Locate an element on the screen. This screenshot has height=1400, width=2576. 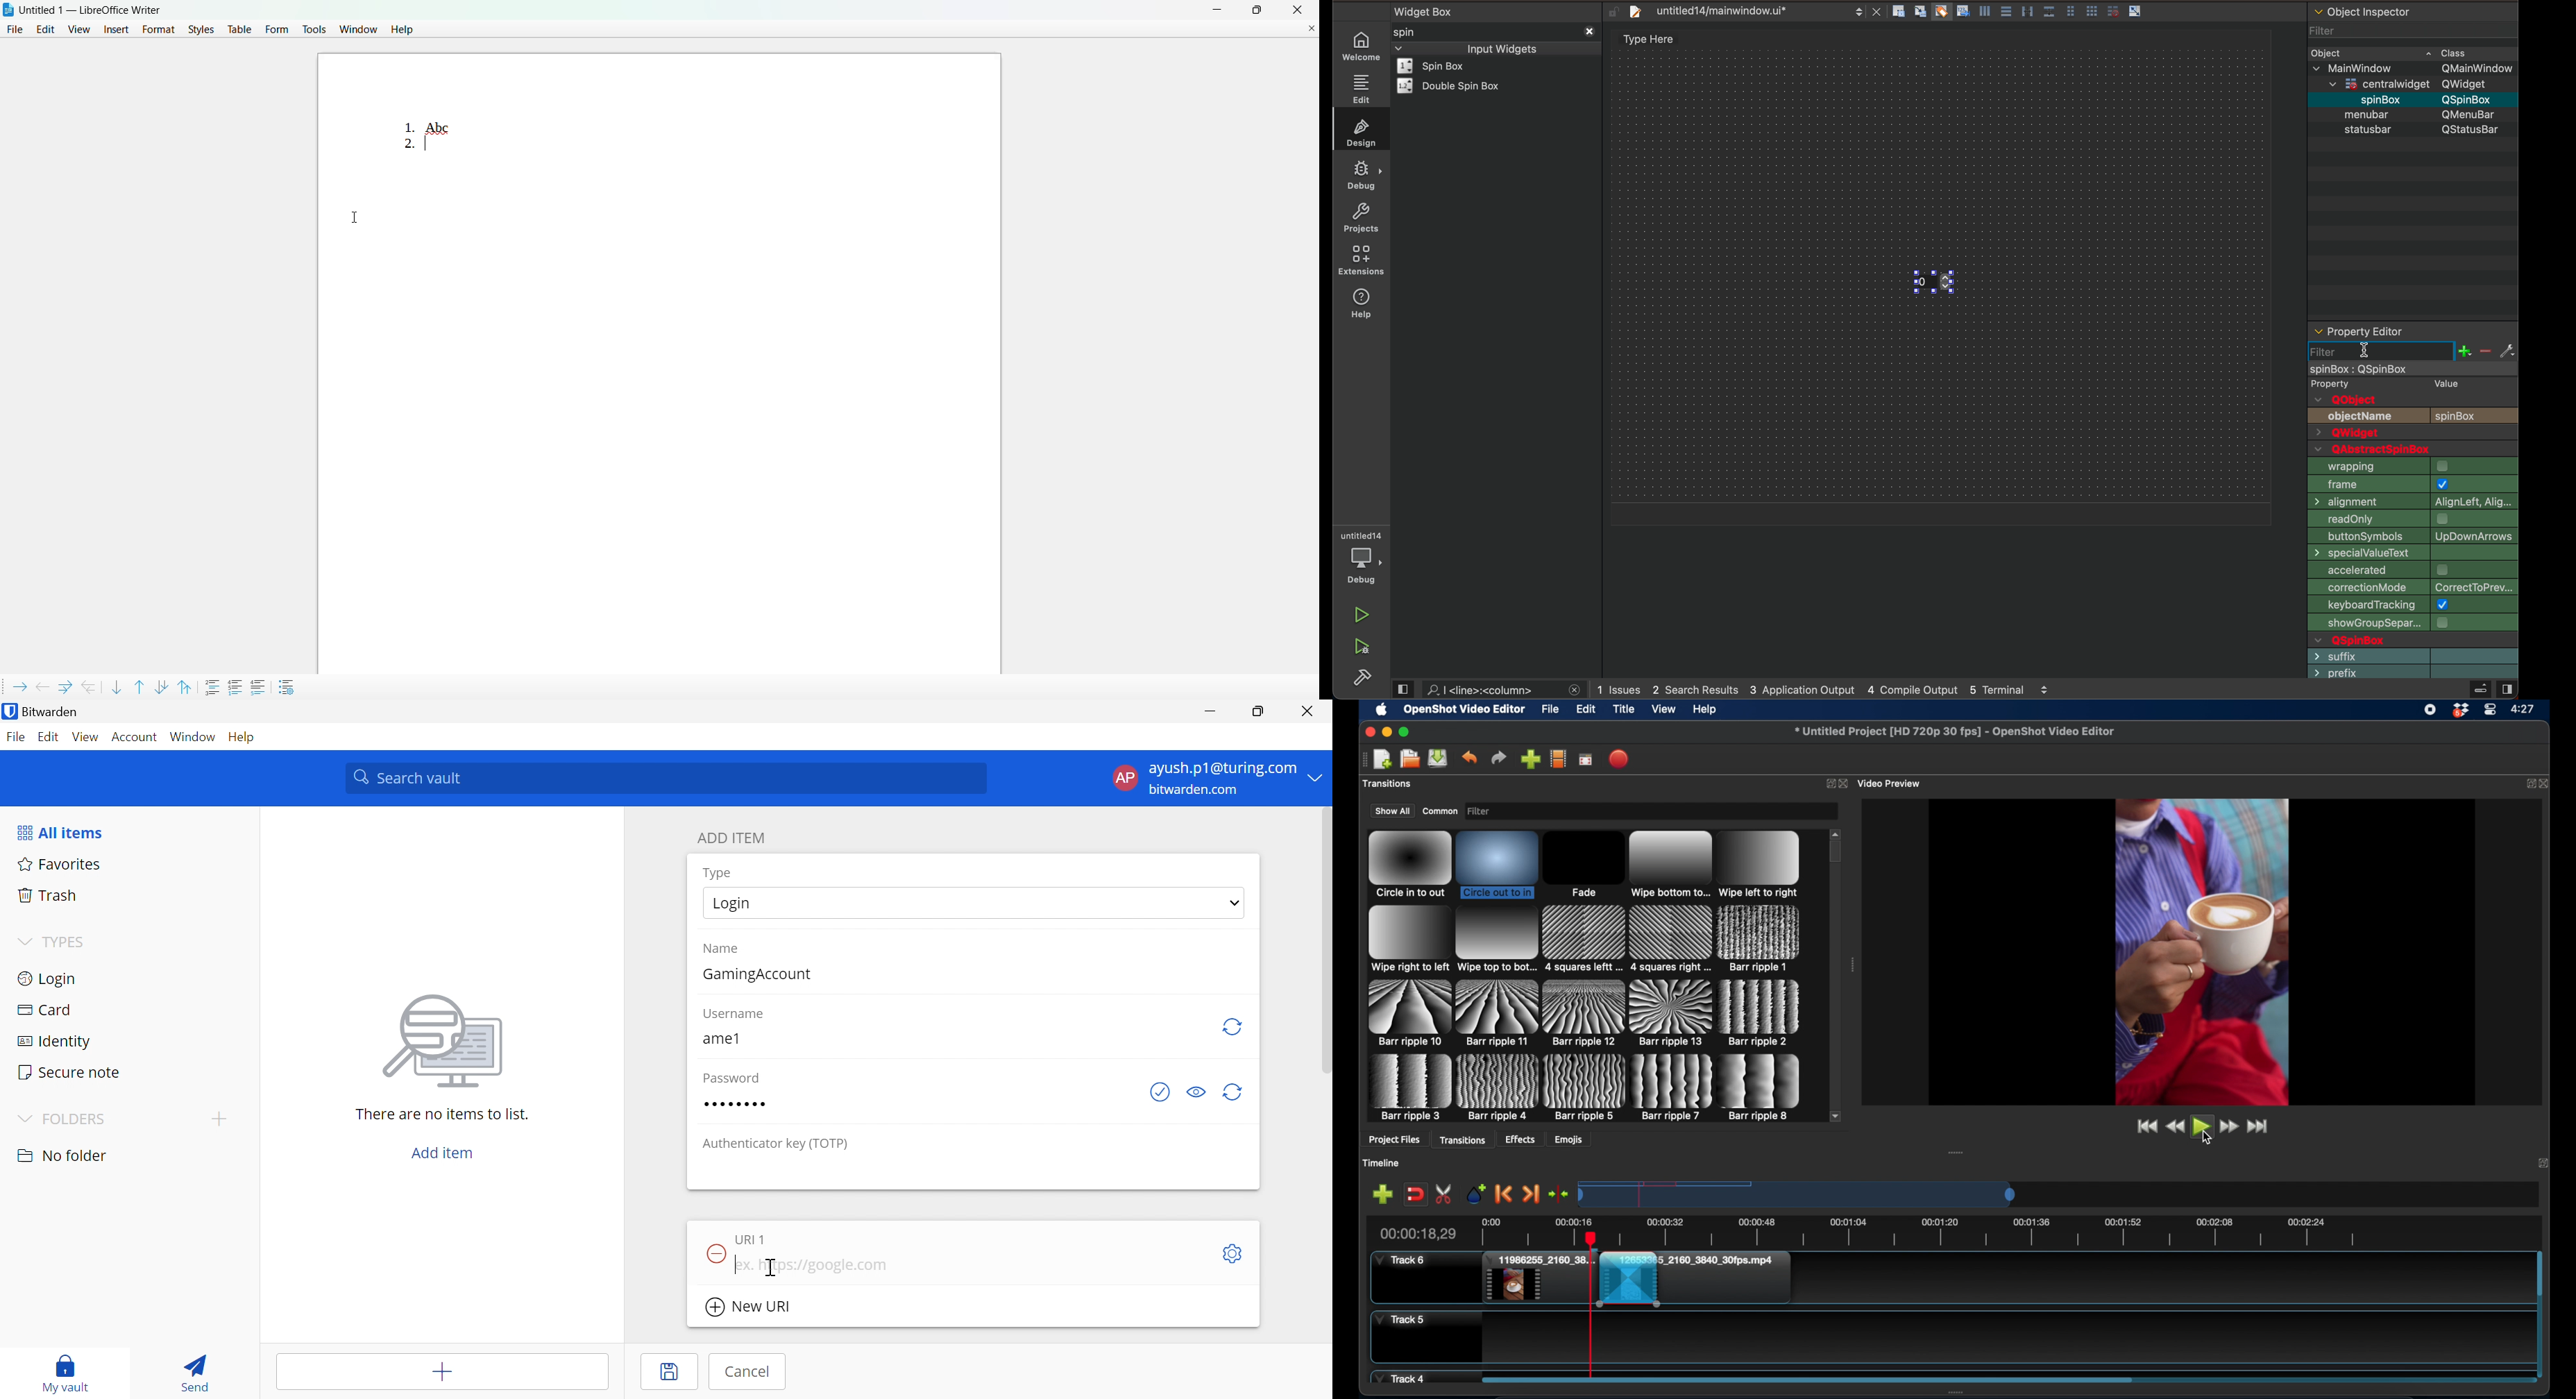
full screen is located at coordinates (1586, 758).